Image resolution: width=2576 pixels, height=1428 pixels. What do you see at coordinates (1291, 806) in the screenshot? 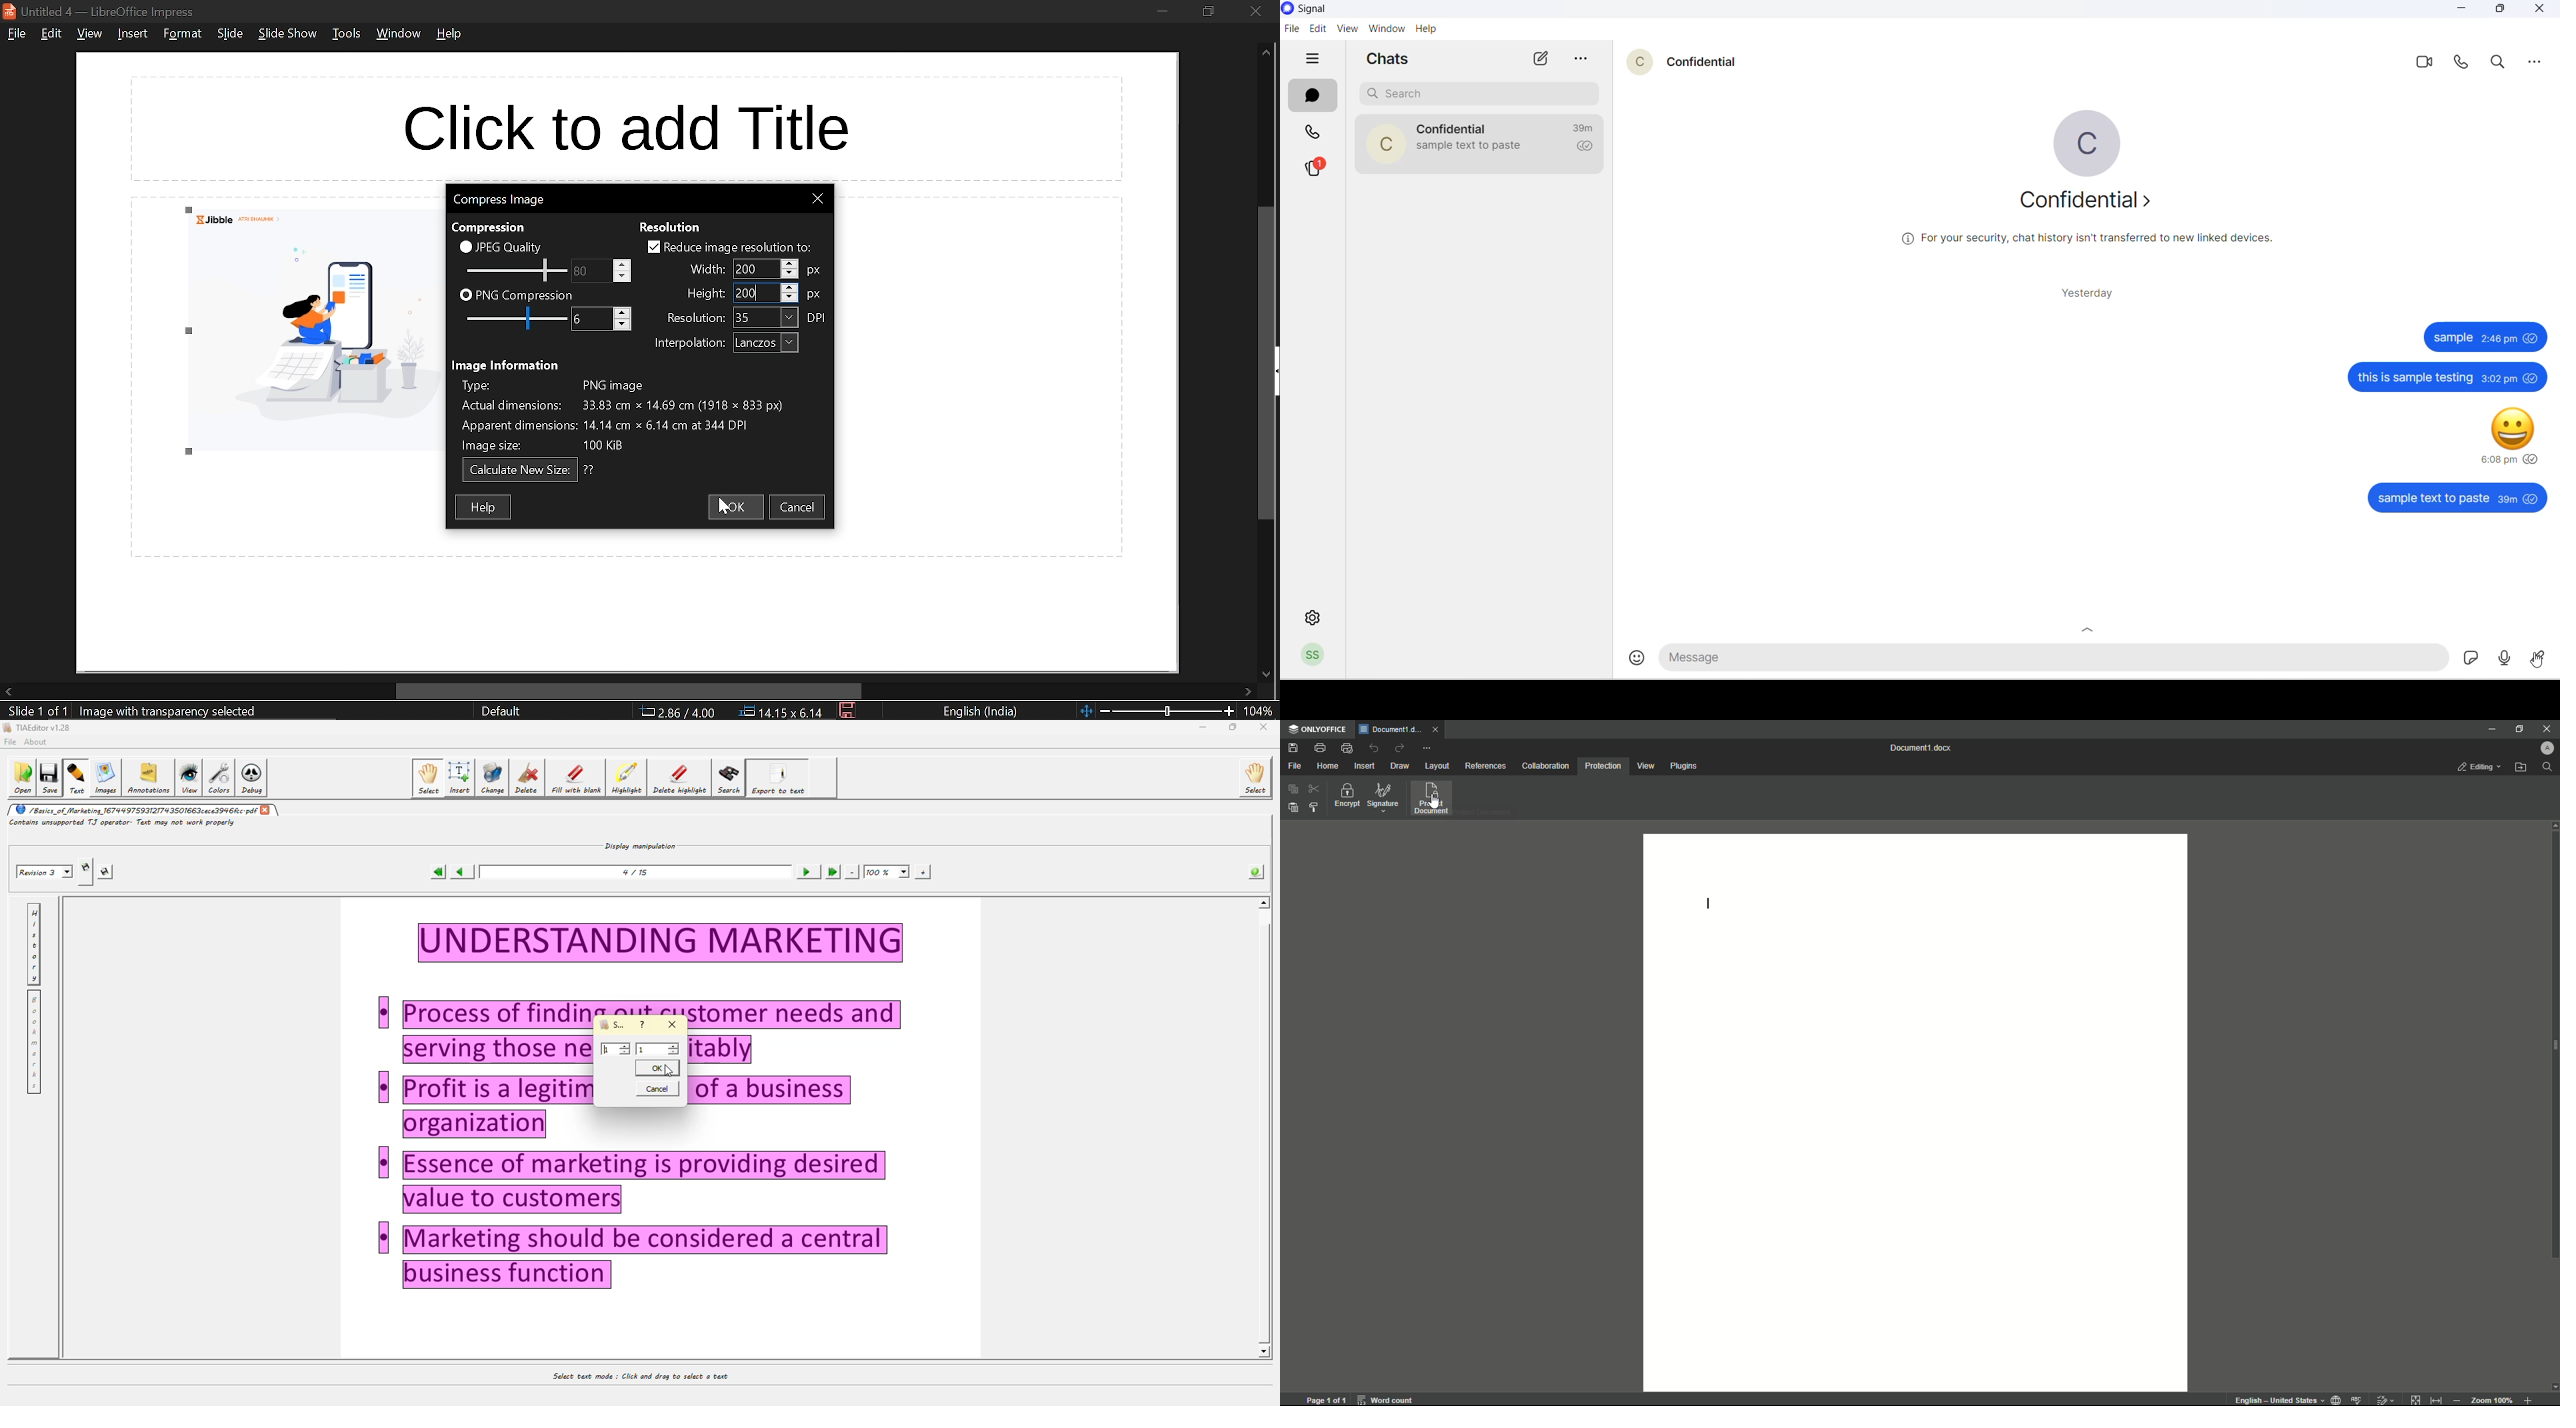
I see `Paste` at bounding box center [1291, 806].